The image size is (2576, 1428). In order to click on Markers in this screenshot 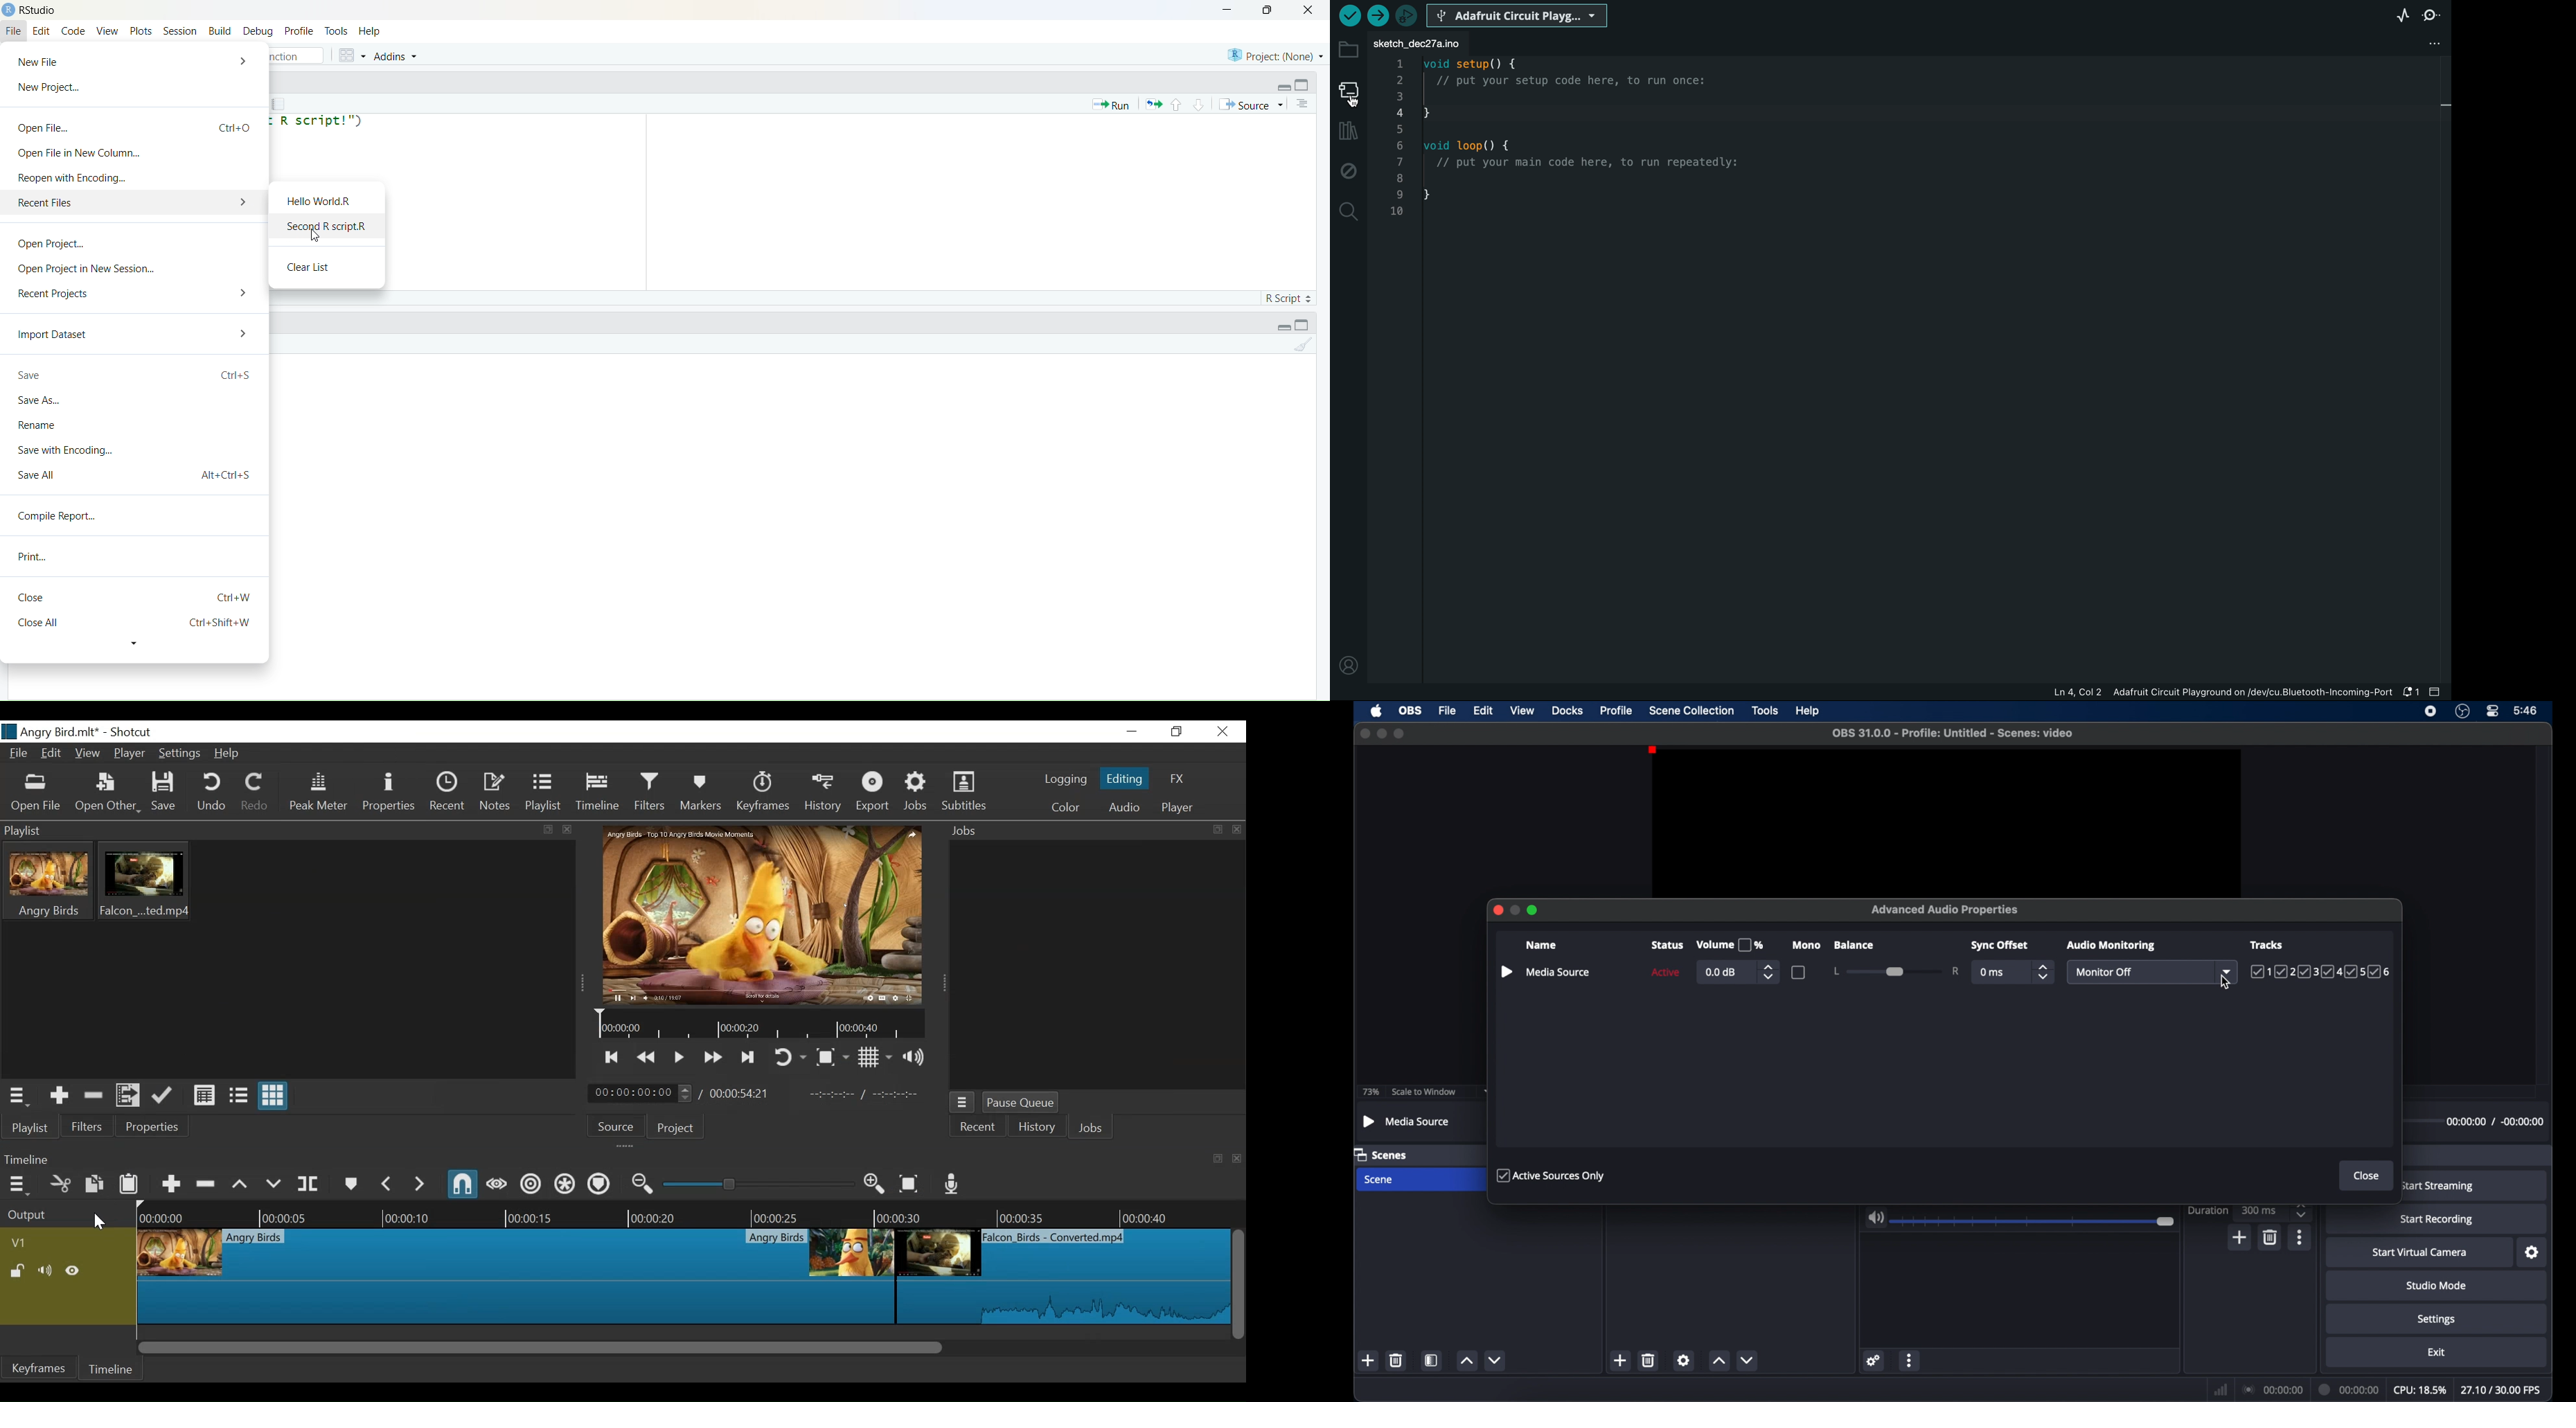, I will do `click(700, 793)`.